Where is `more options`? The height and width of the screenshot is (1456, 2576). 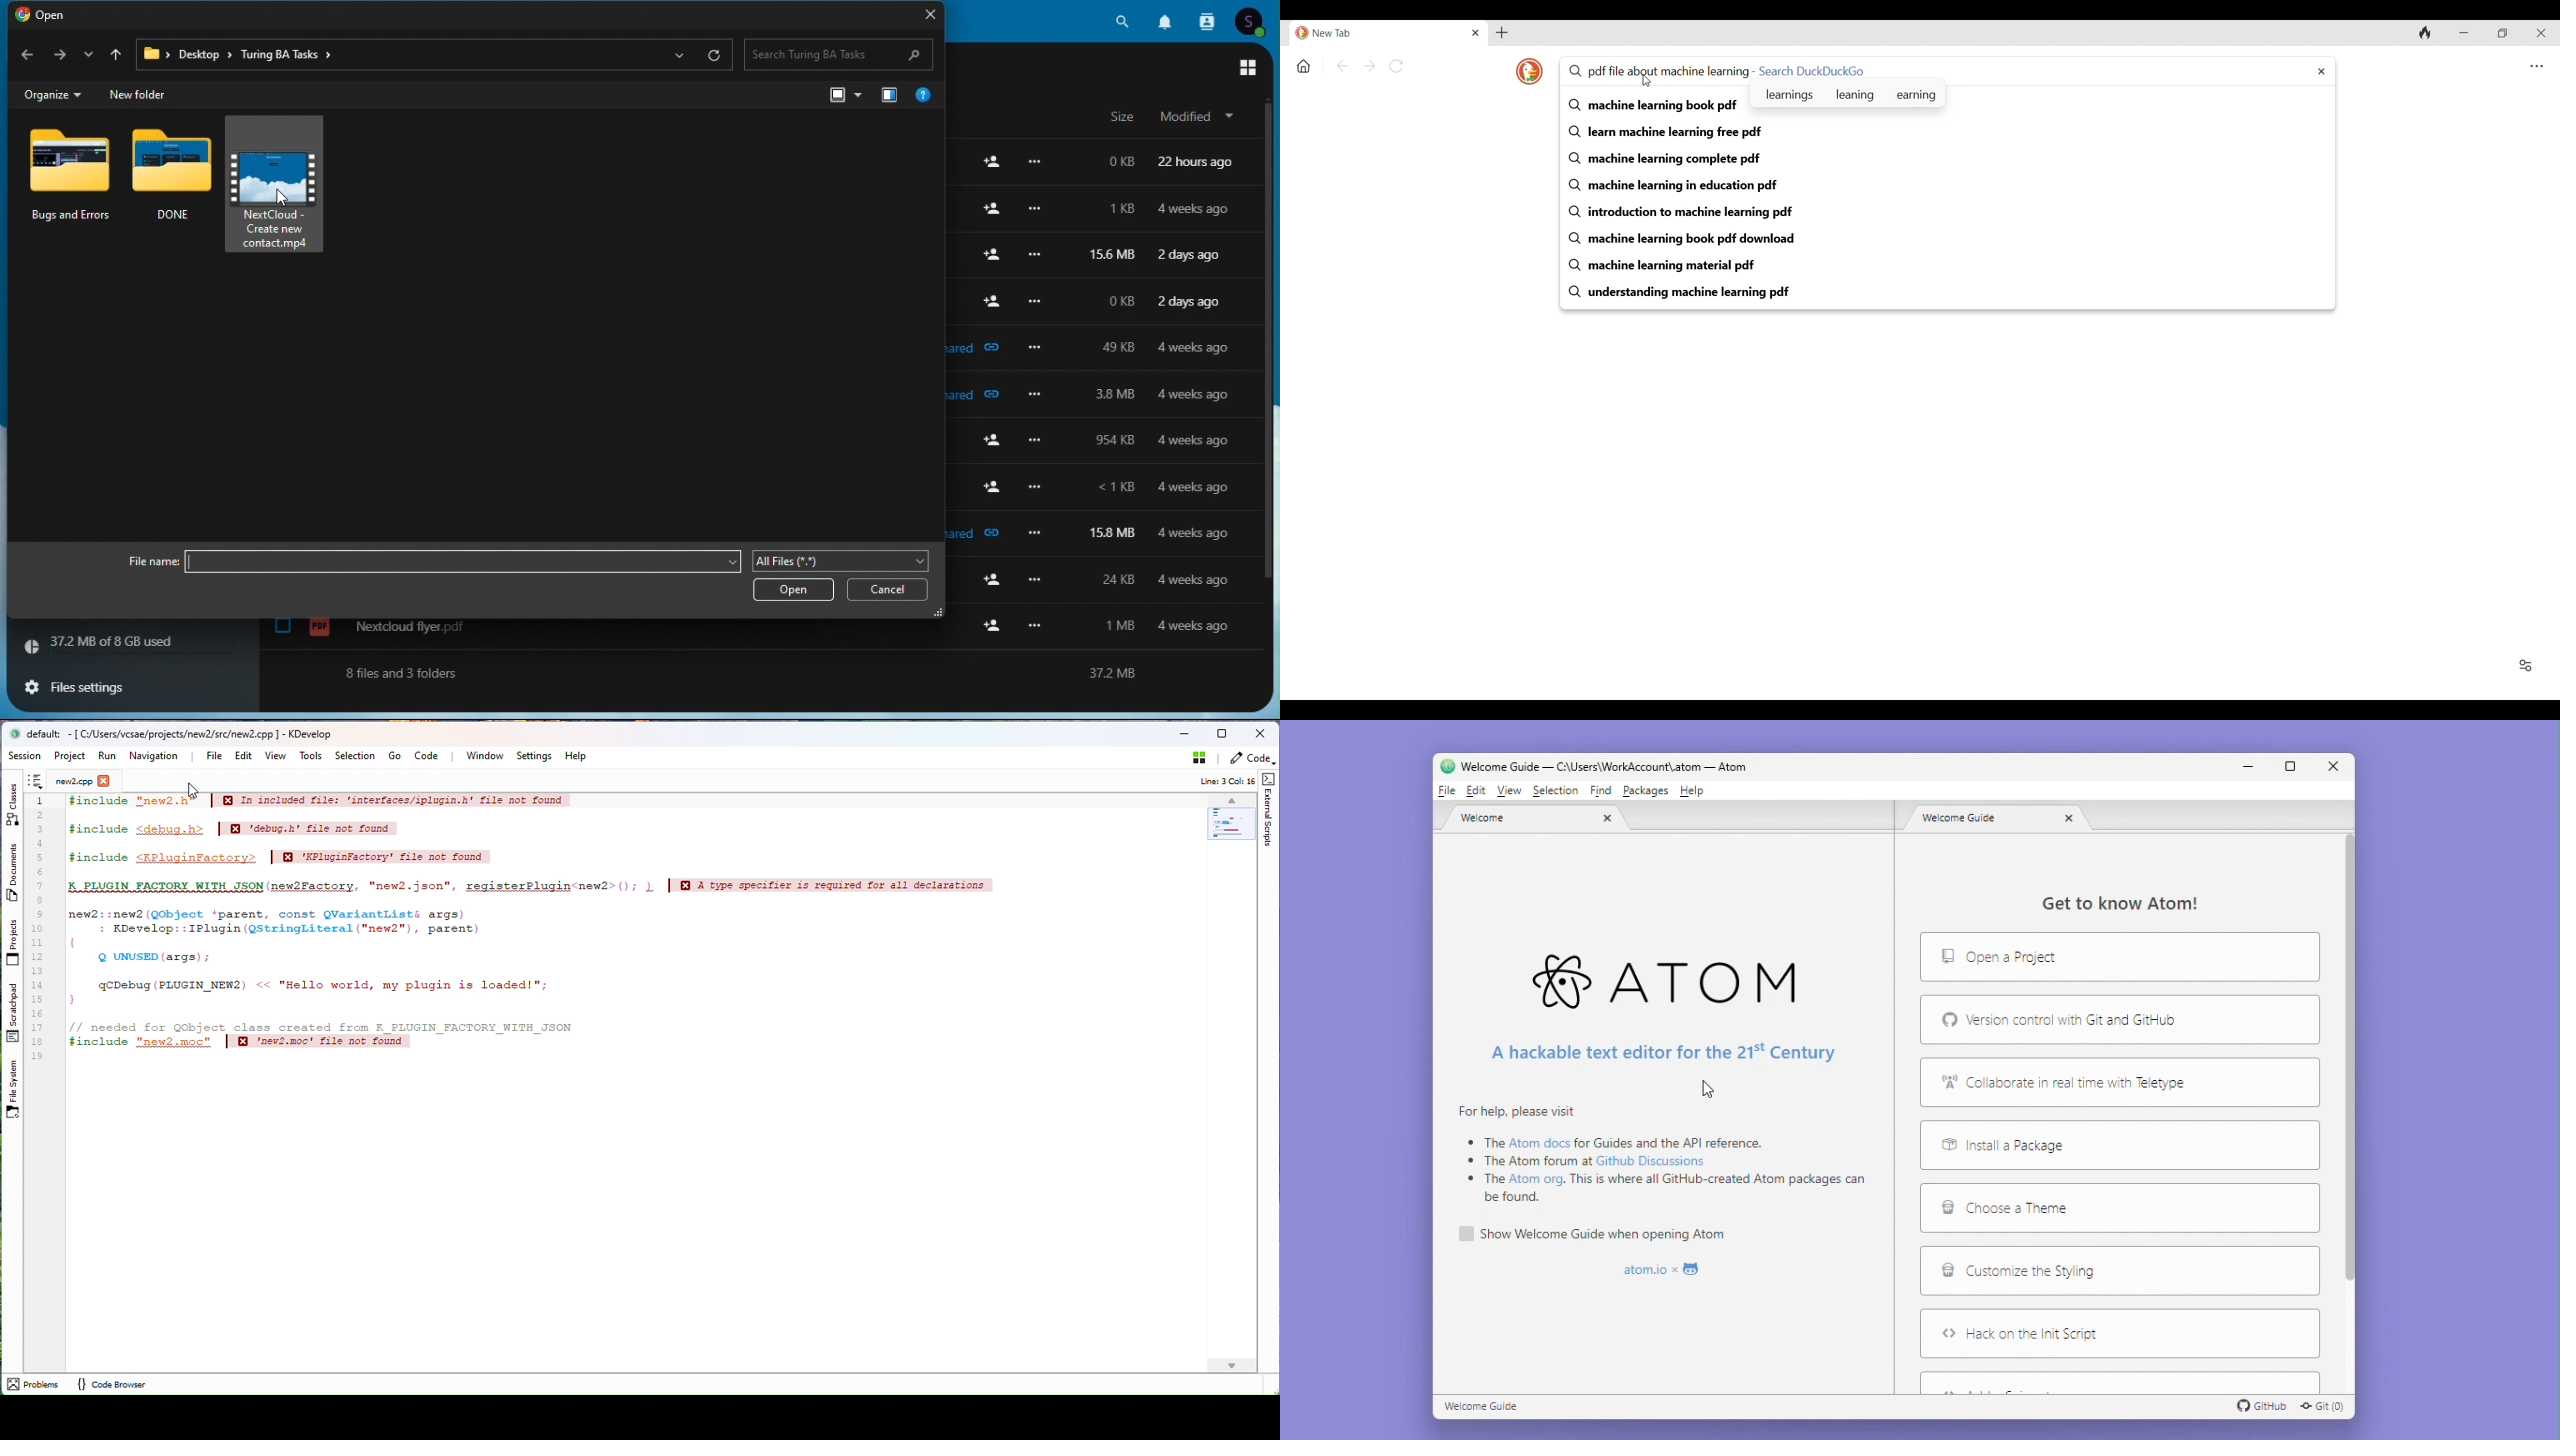
more options is located at coordinates (1035, 393).